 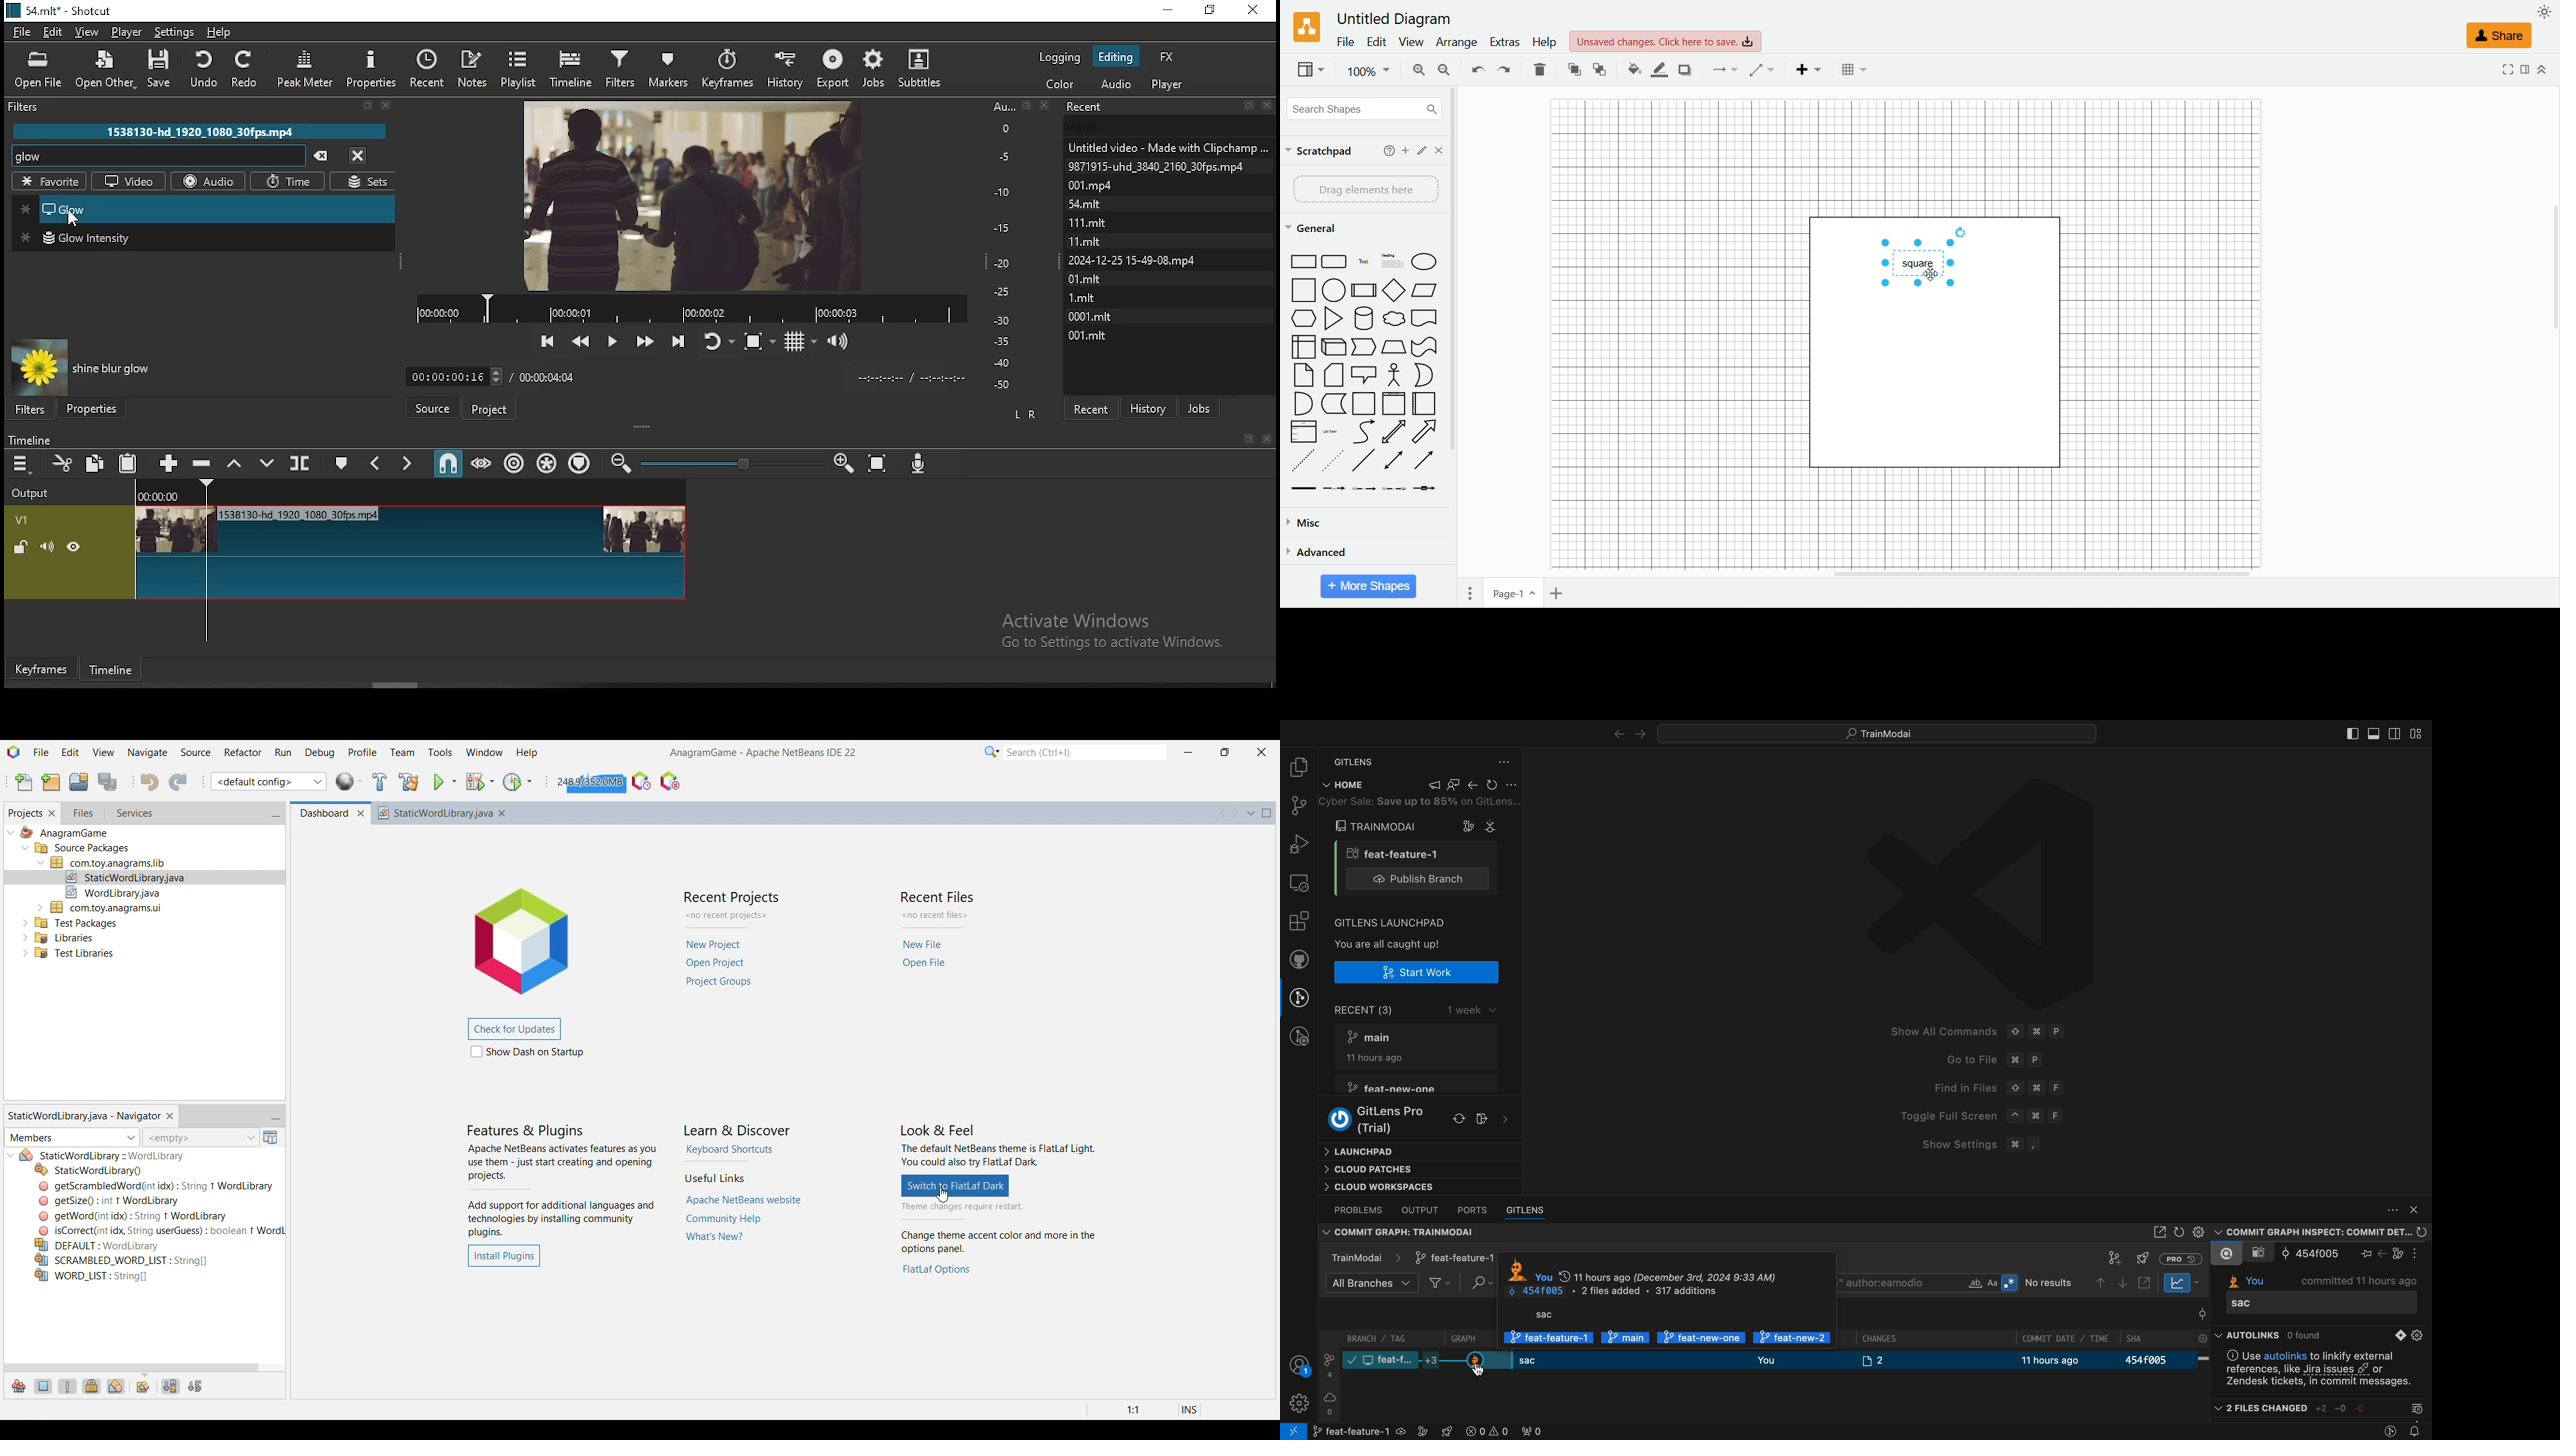 What do you see at coordinates (1727, 71) in the screenshot?
I see `connection` at bounding box center [1727, 71].